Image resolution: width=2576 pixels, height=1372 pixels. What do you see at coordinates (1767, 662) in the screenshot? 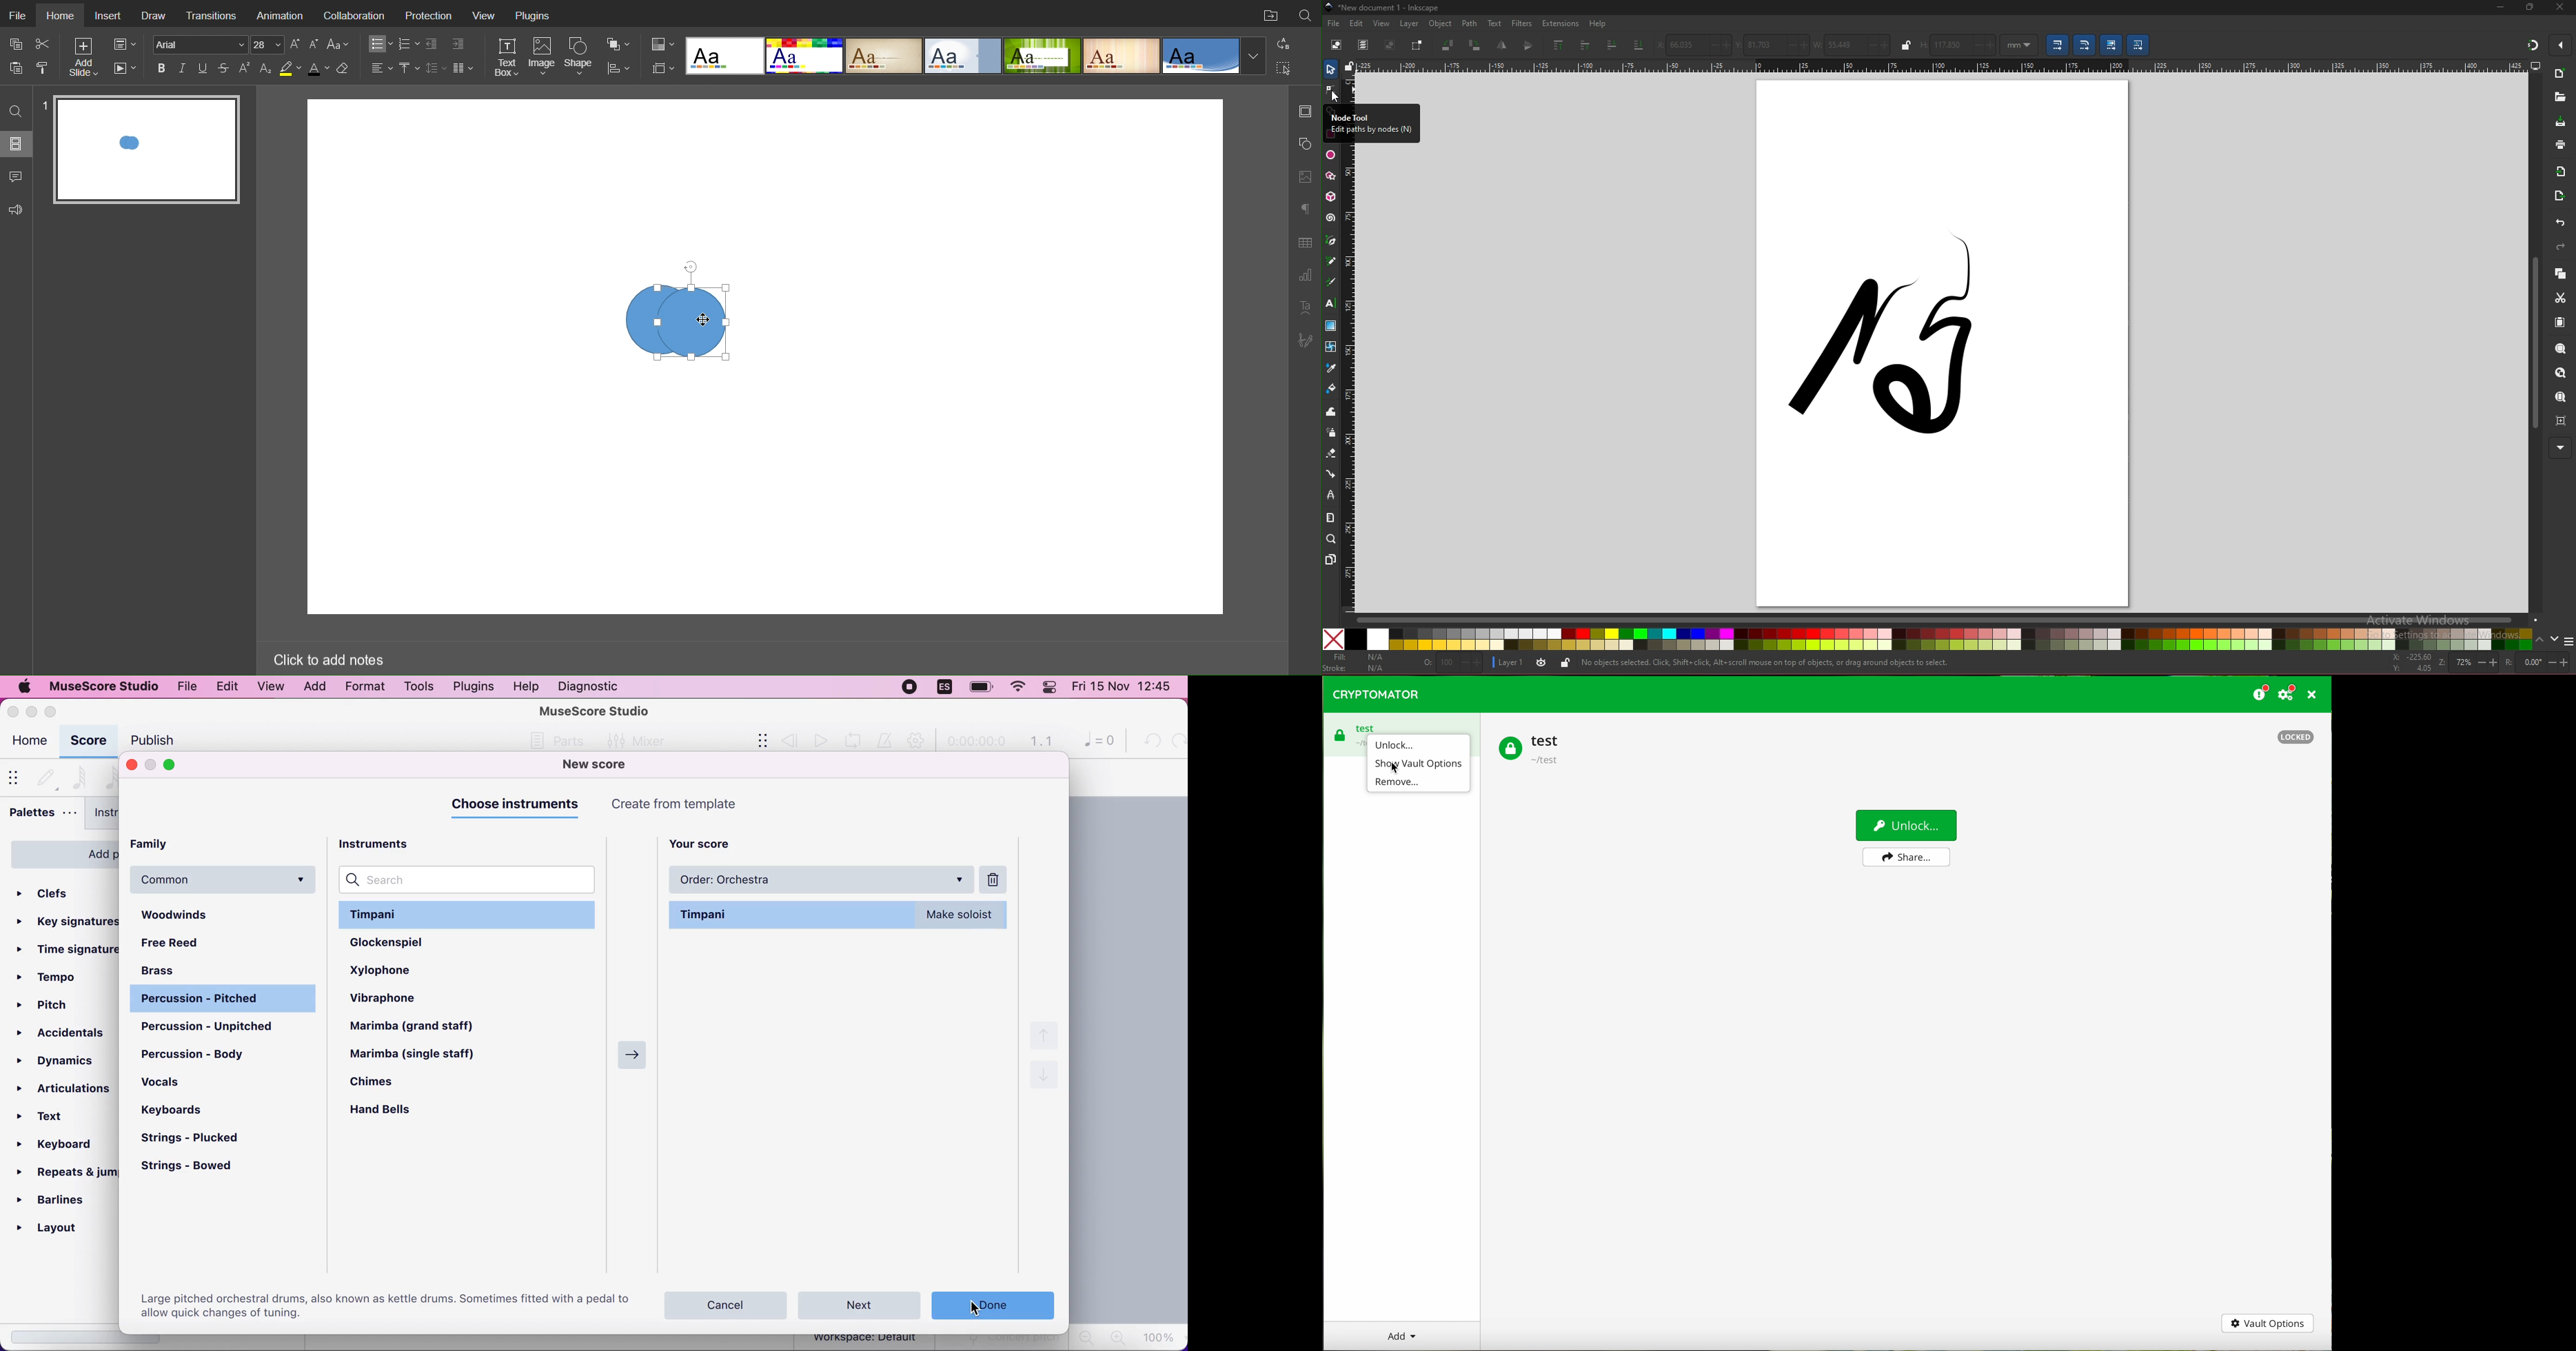
I see `info` at bounding box center [1767, 662].